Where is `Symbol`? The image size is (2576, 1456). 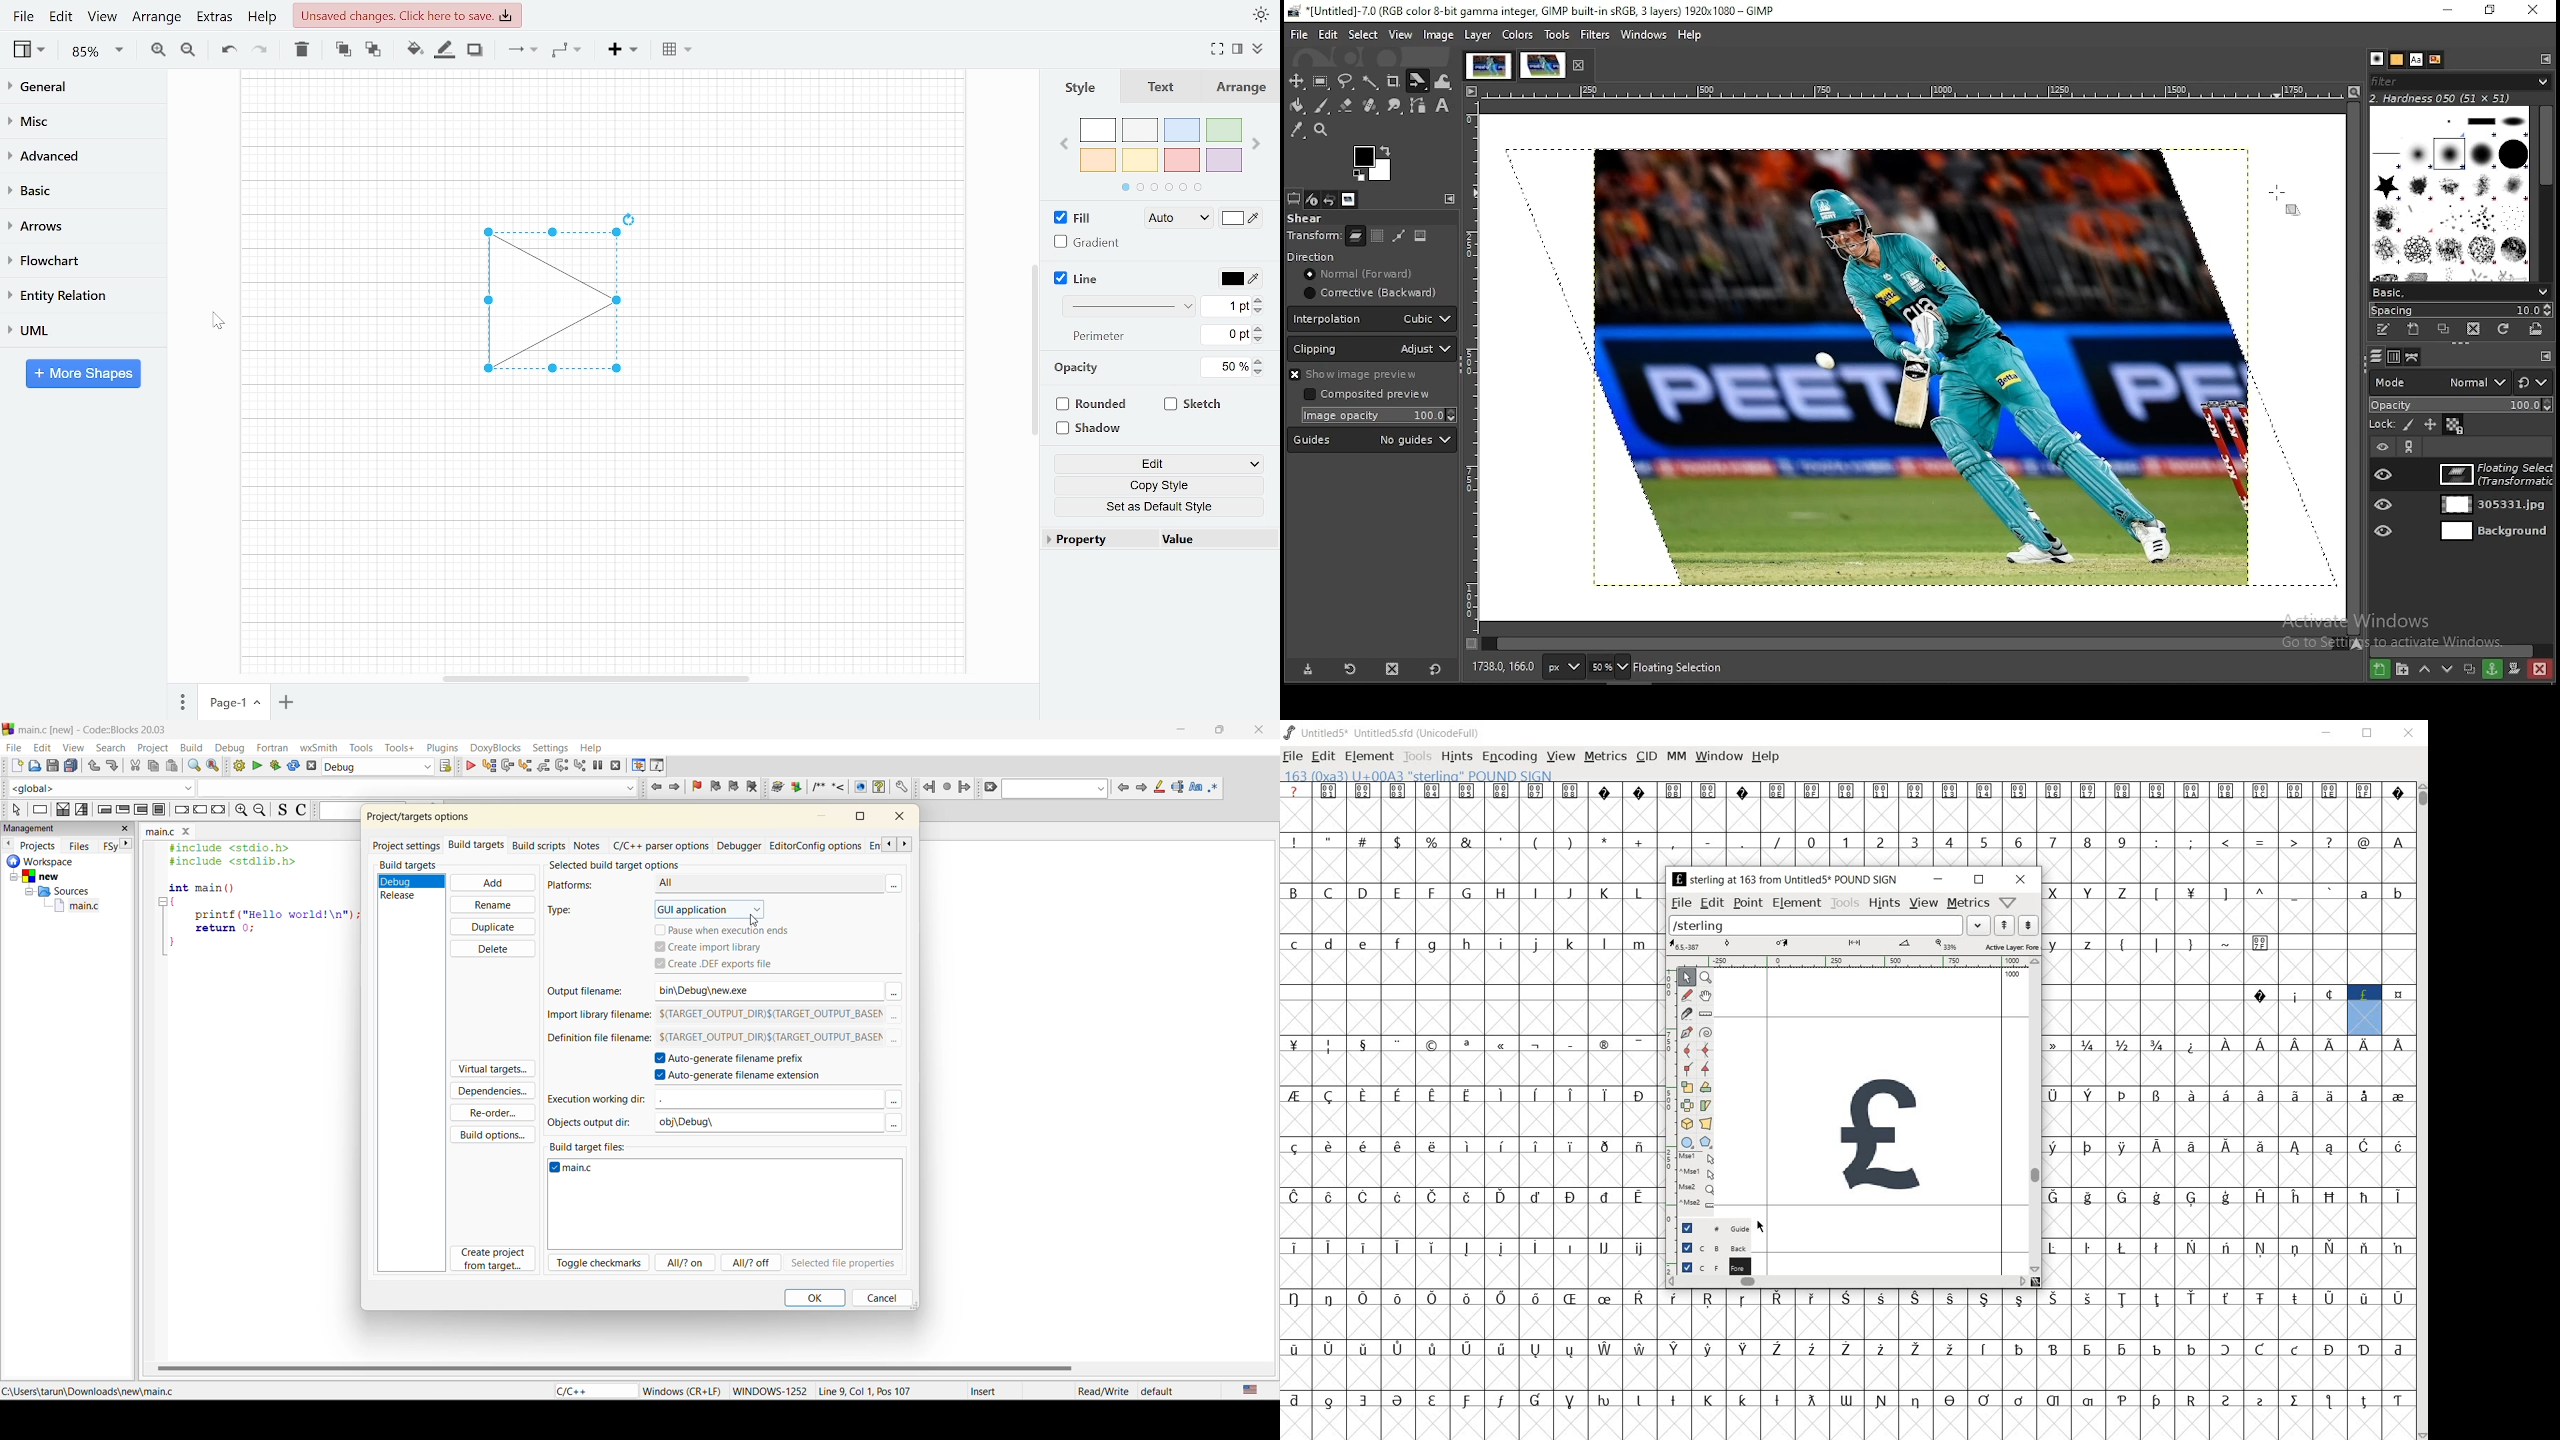 Symbol is located at coordinates (2156, 1198).